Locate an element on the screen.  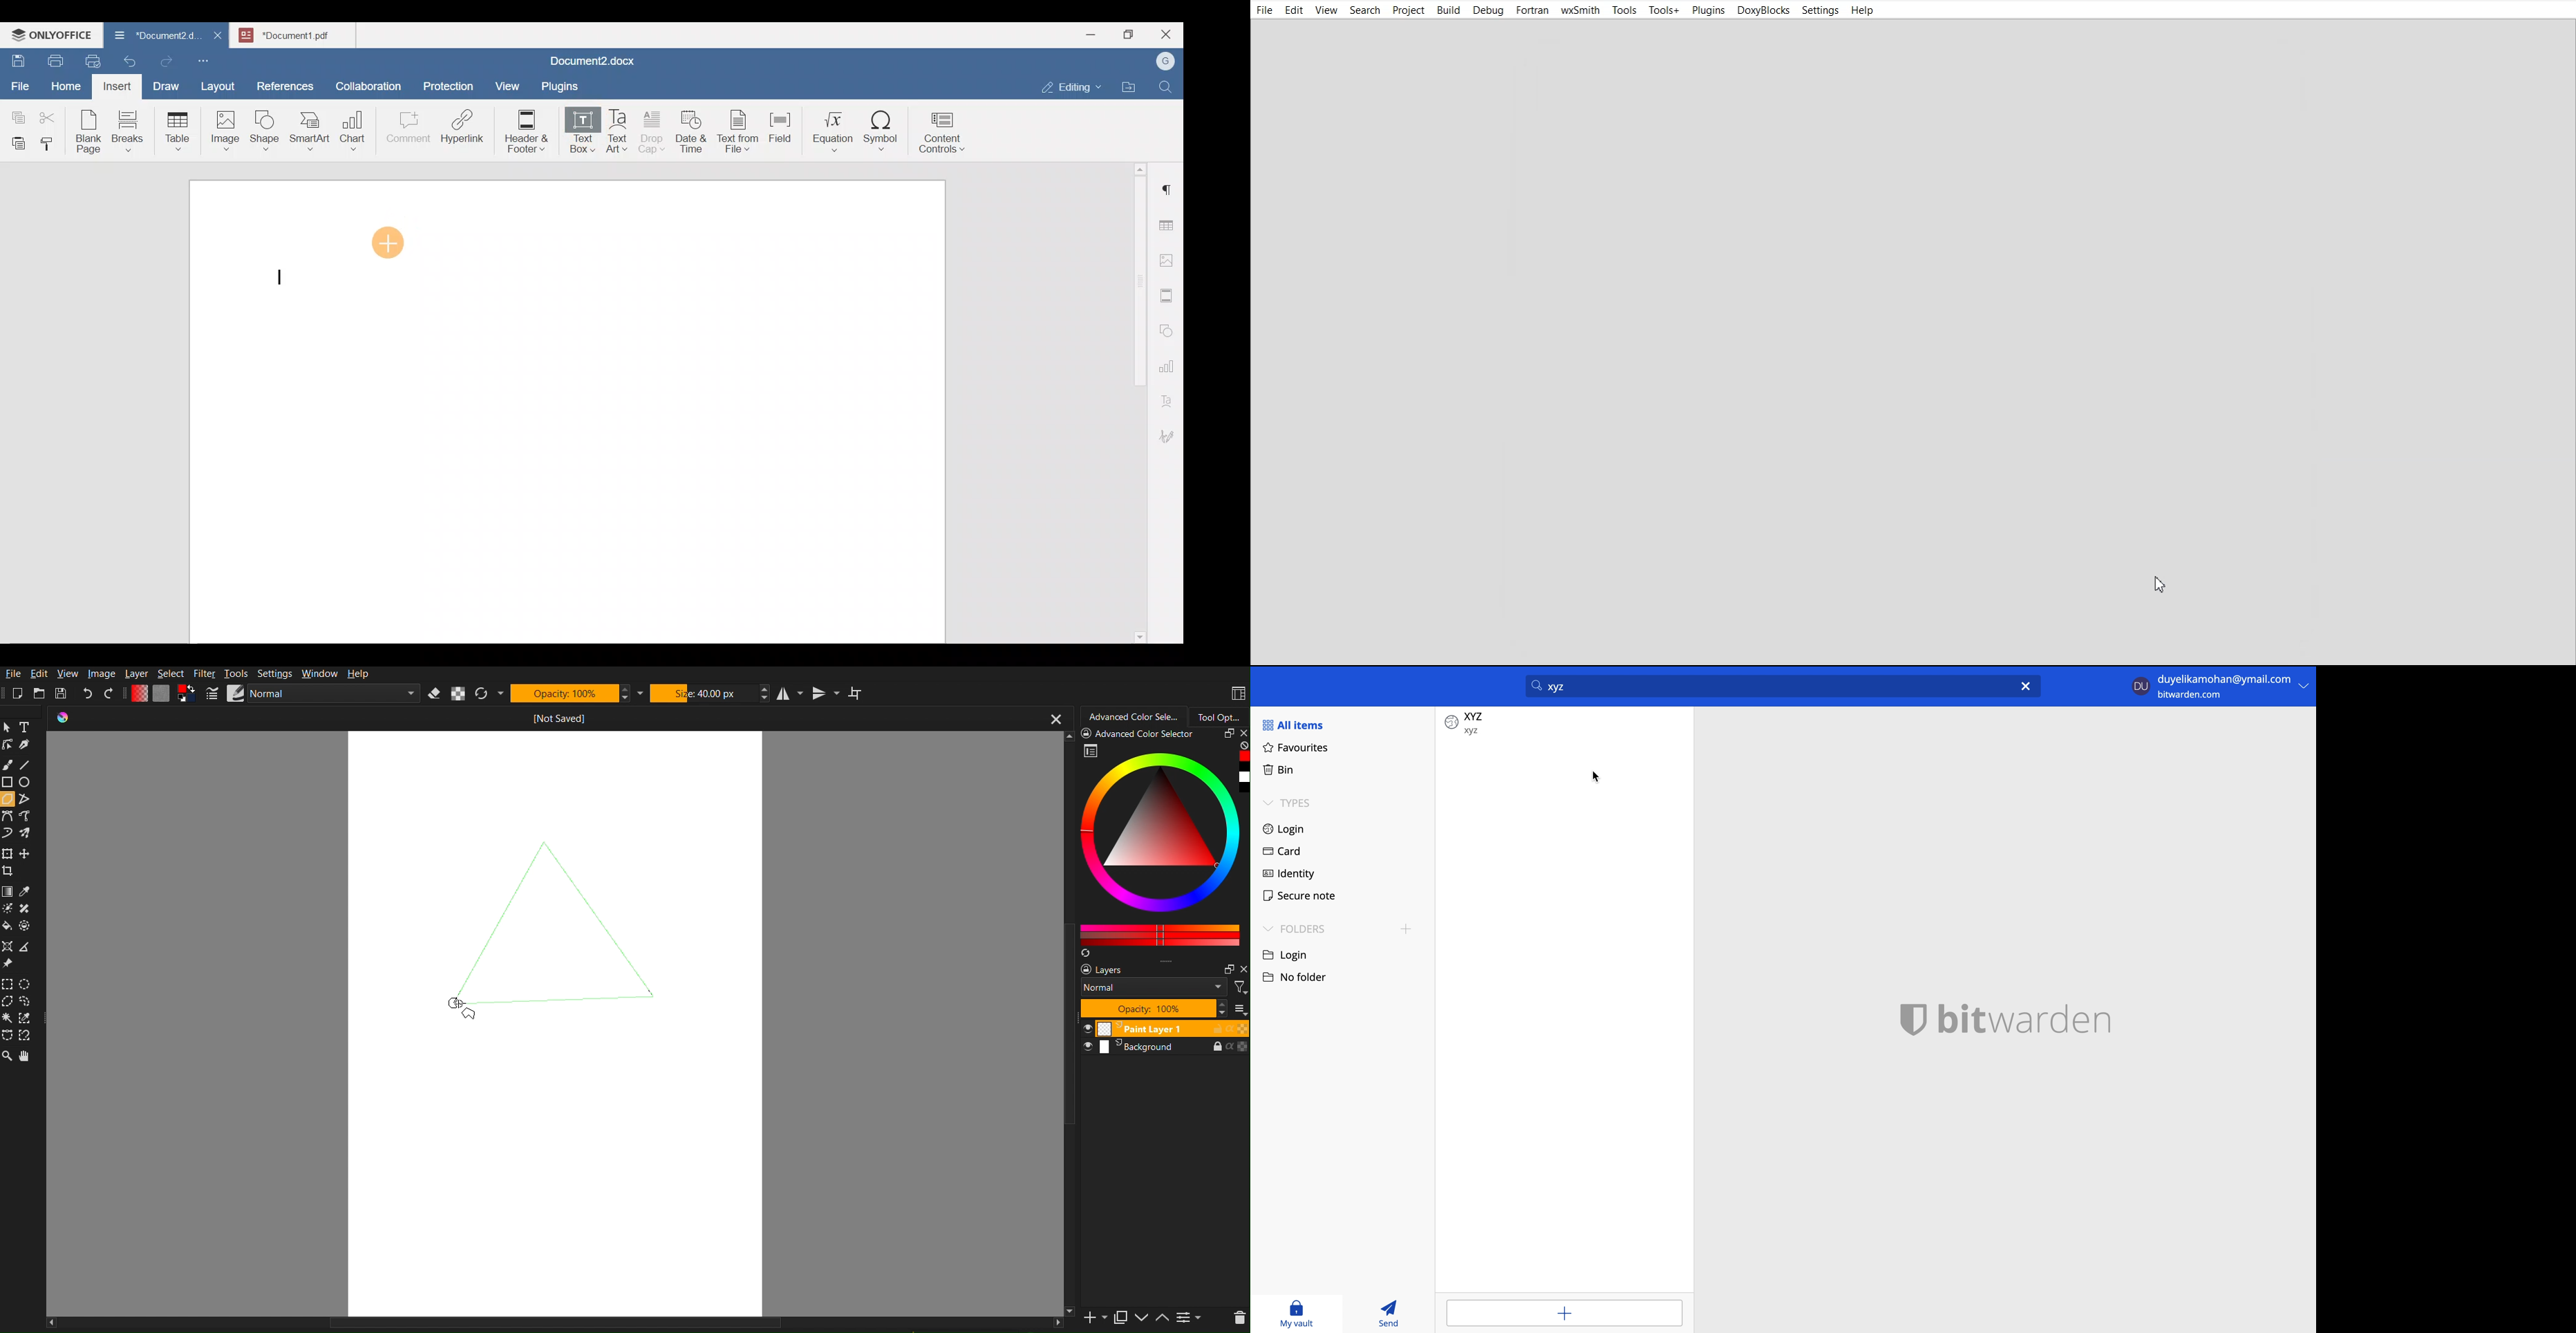
Minimize is located at coordinates (1091, 33).